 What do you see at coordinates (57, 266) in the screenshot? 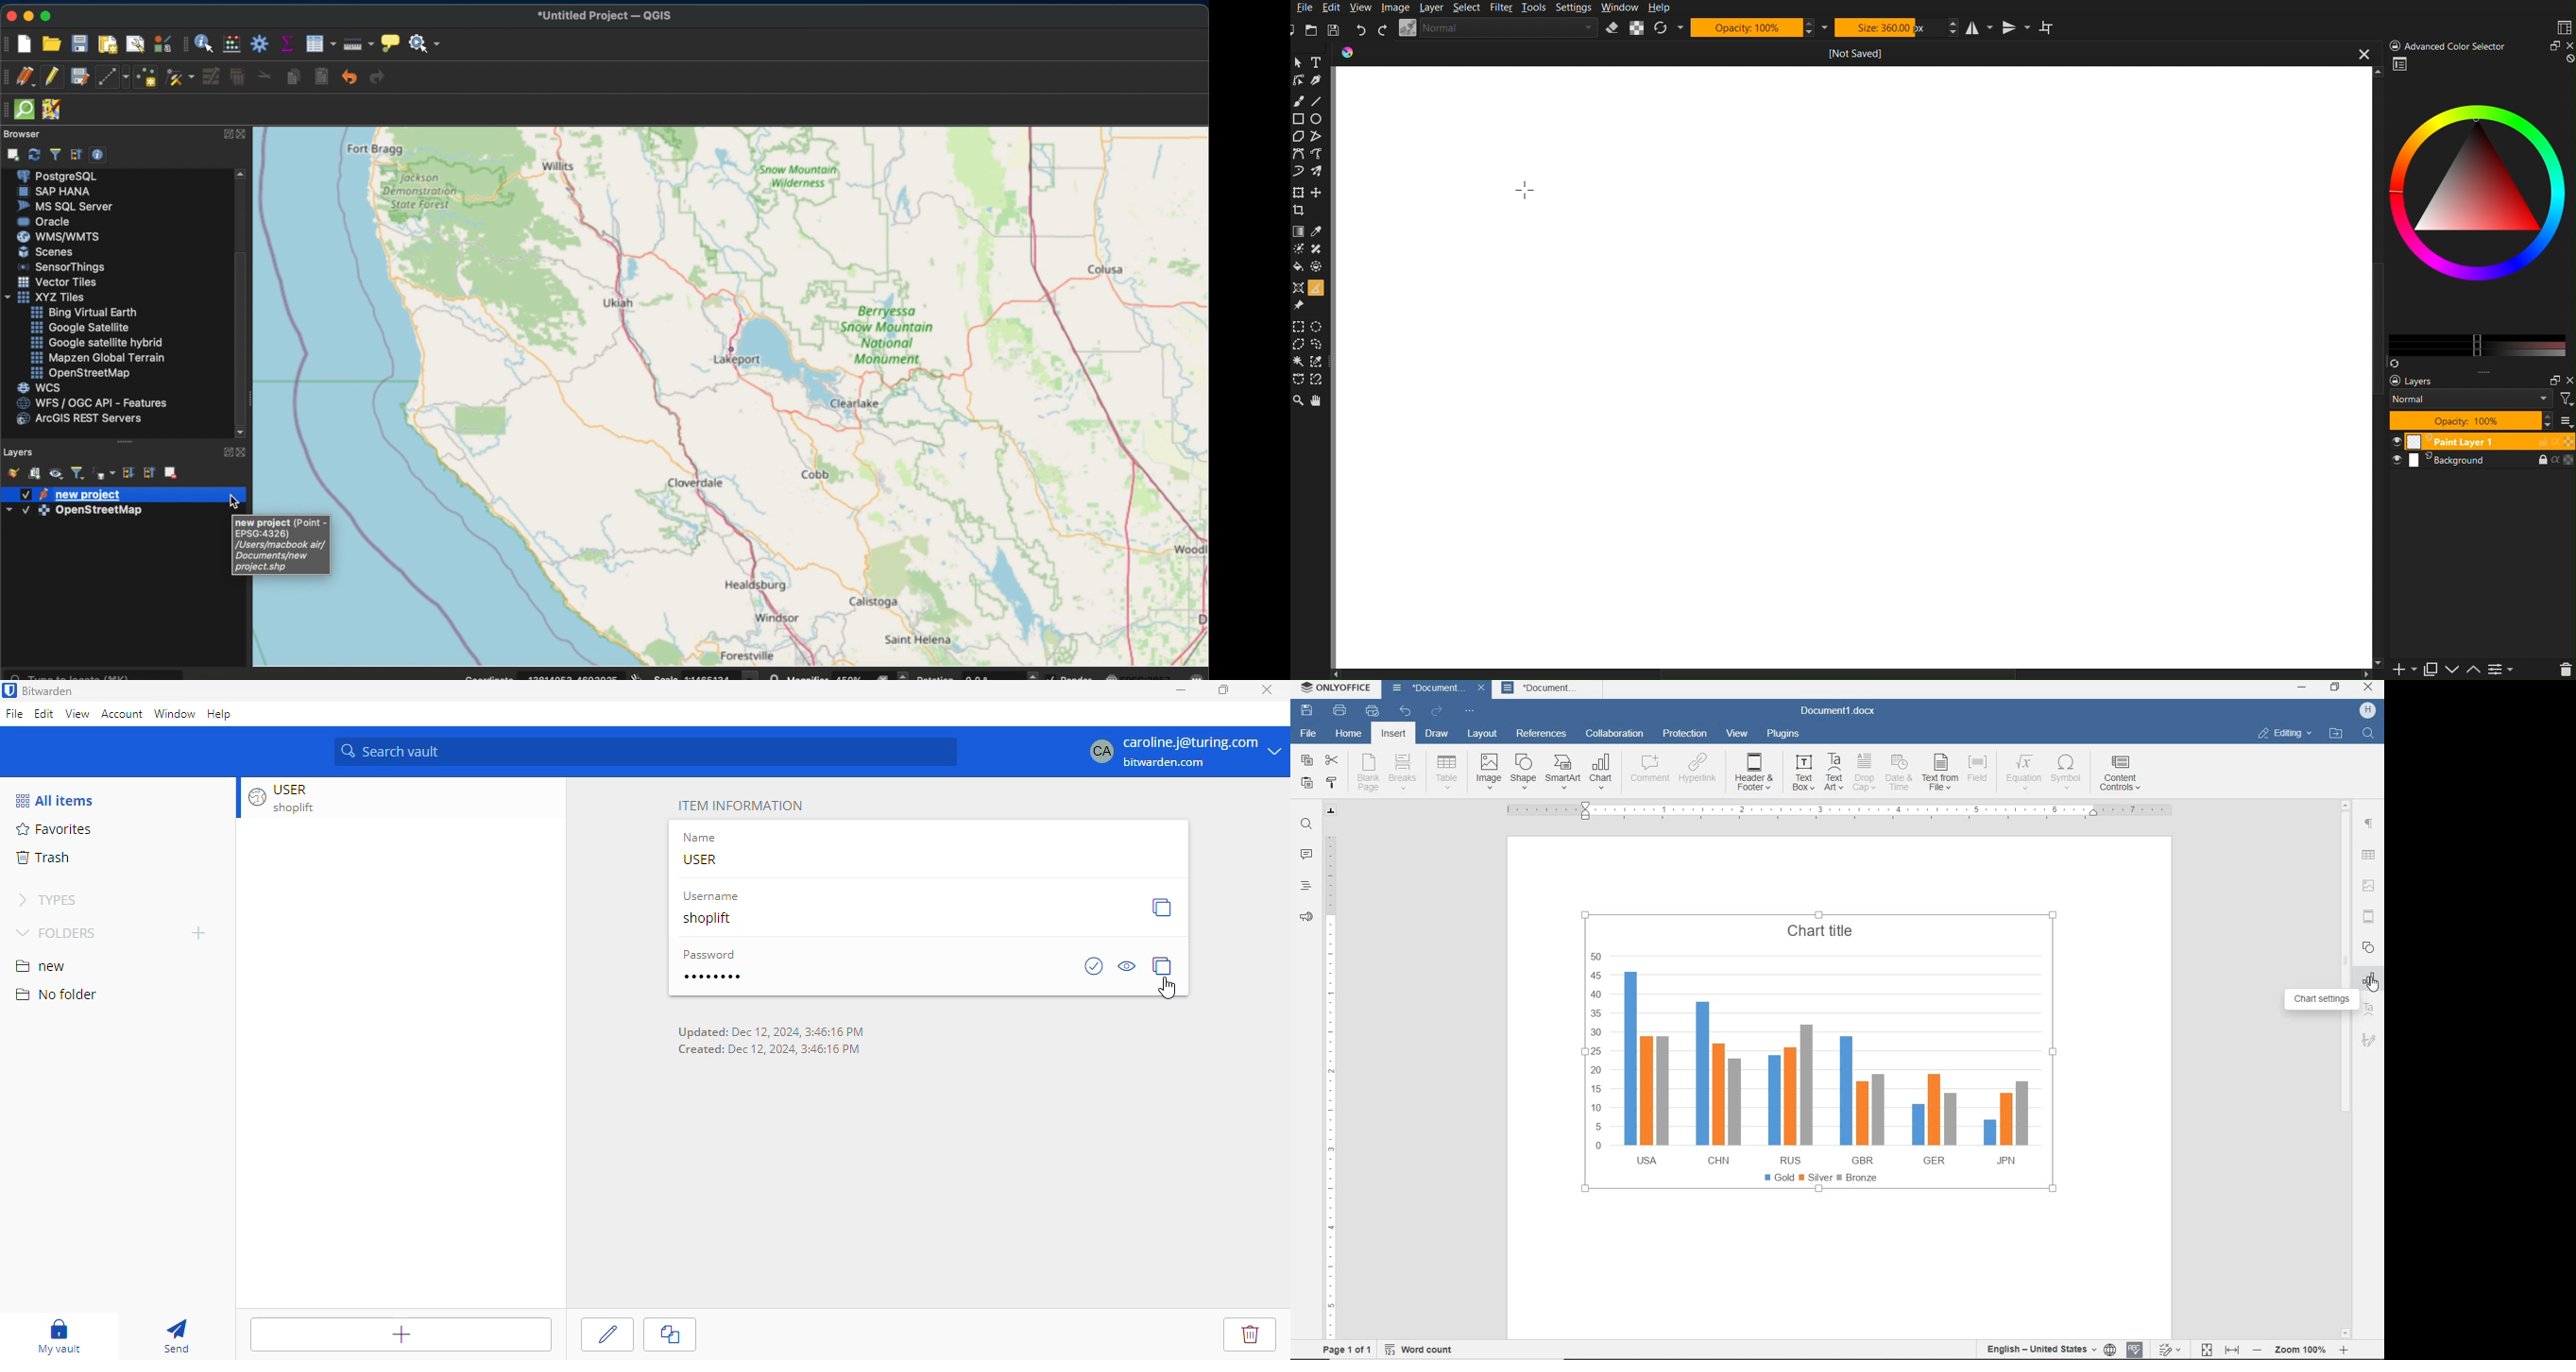
I see `sensor. things` at bounding box center [57, 266].